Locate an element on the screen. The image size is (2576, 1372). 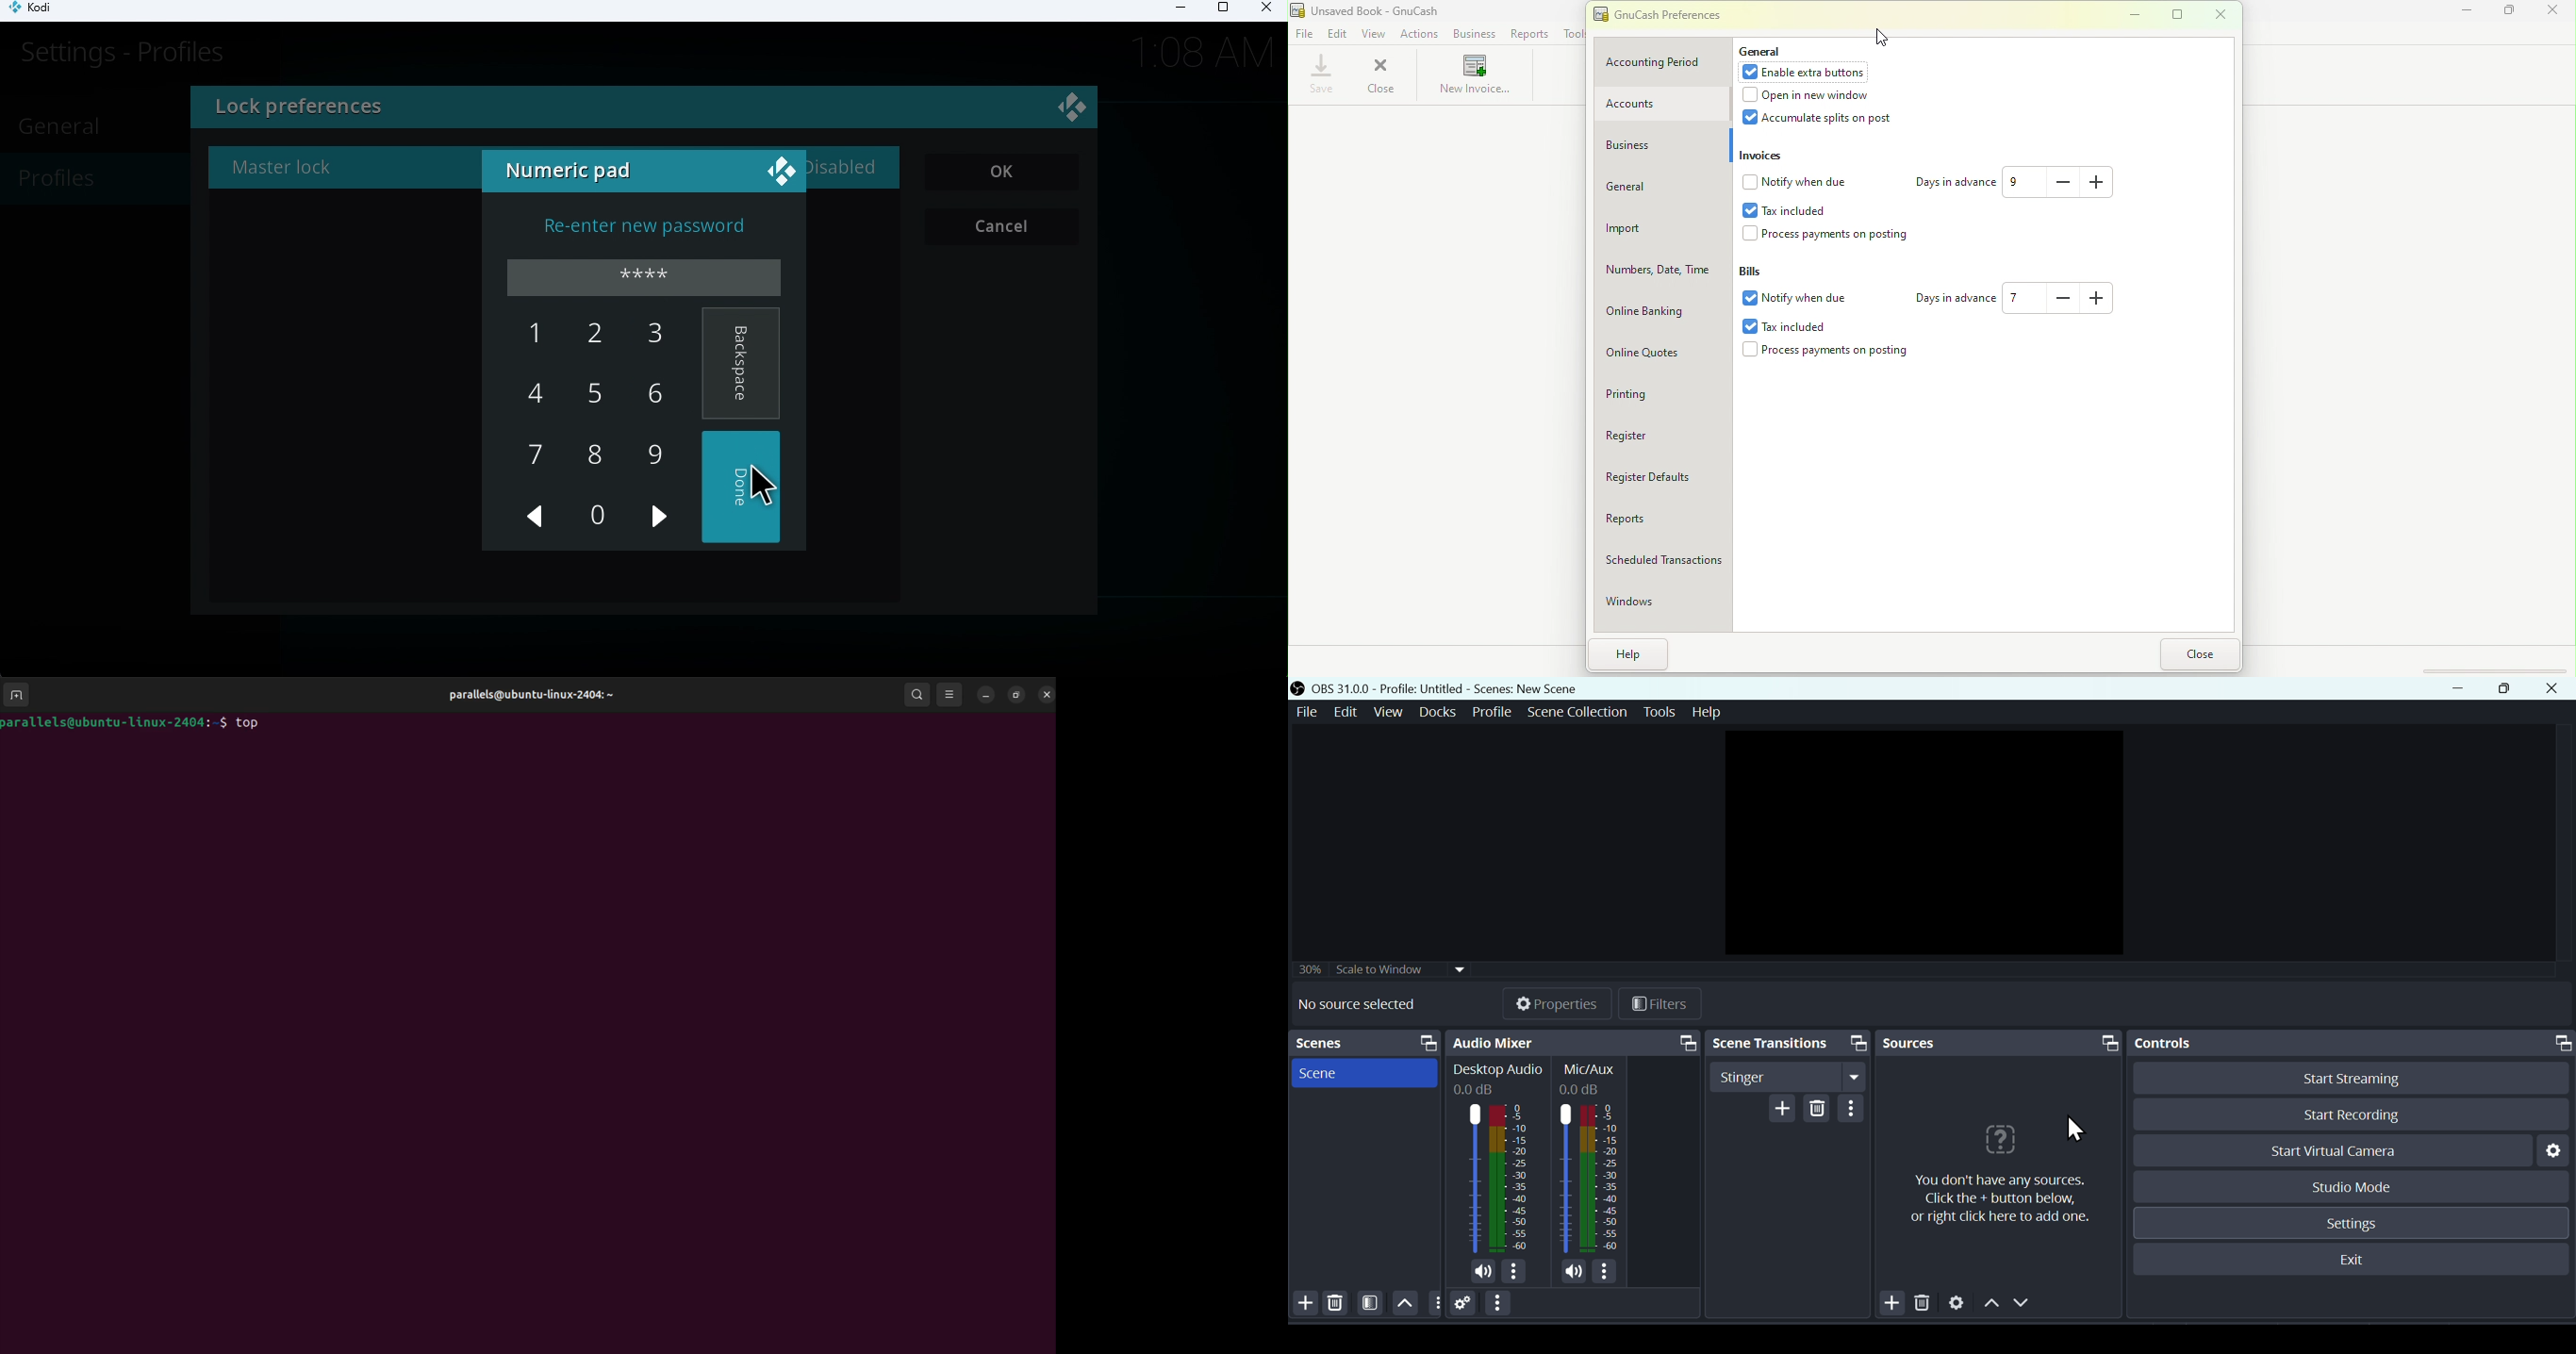
Start Recording is located at coordinates (2386, 1116).